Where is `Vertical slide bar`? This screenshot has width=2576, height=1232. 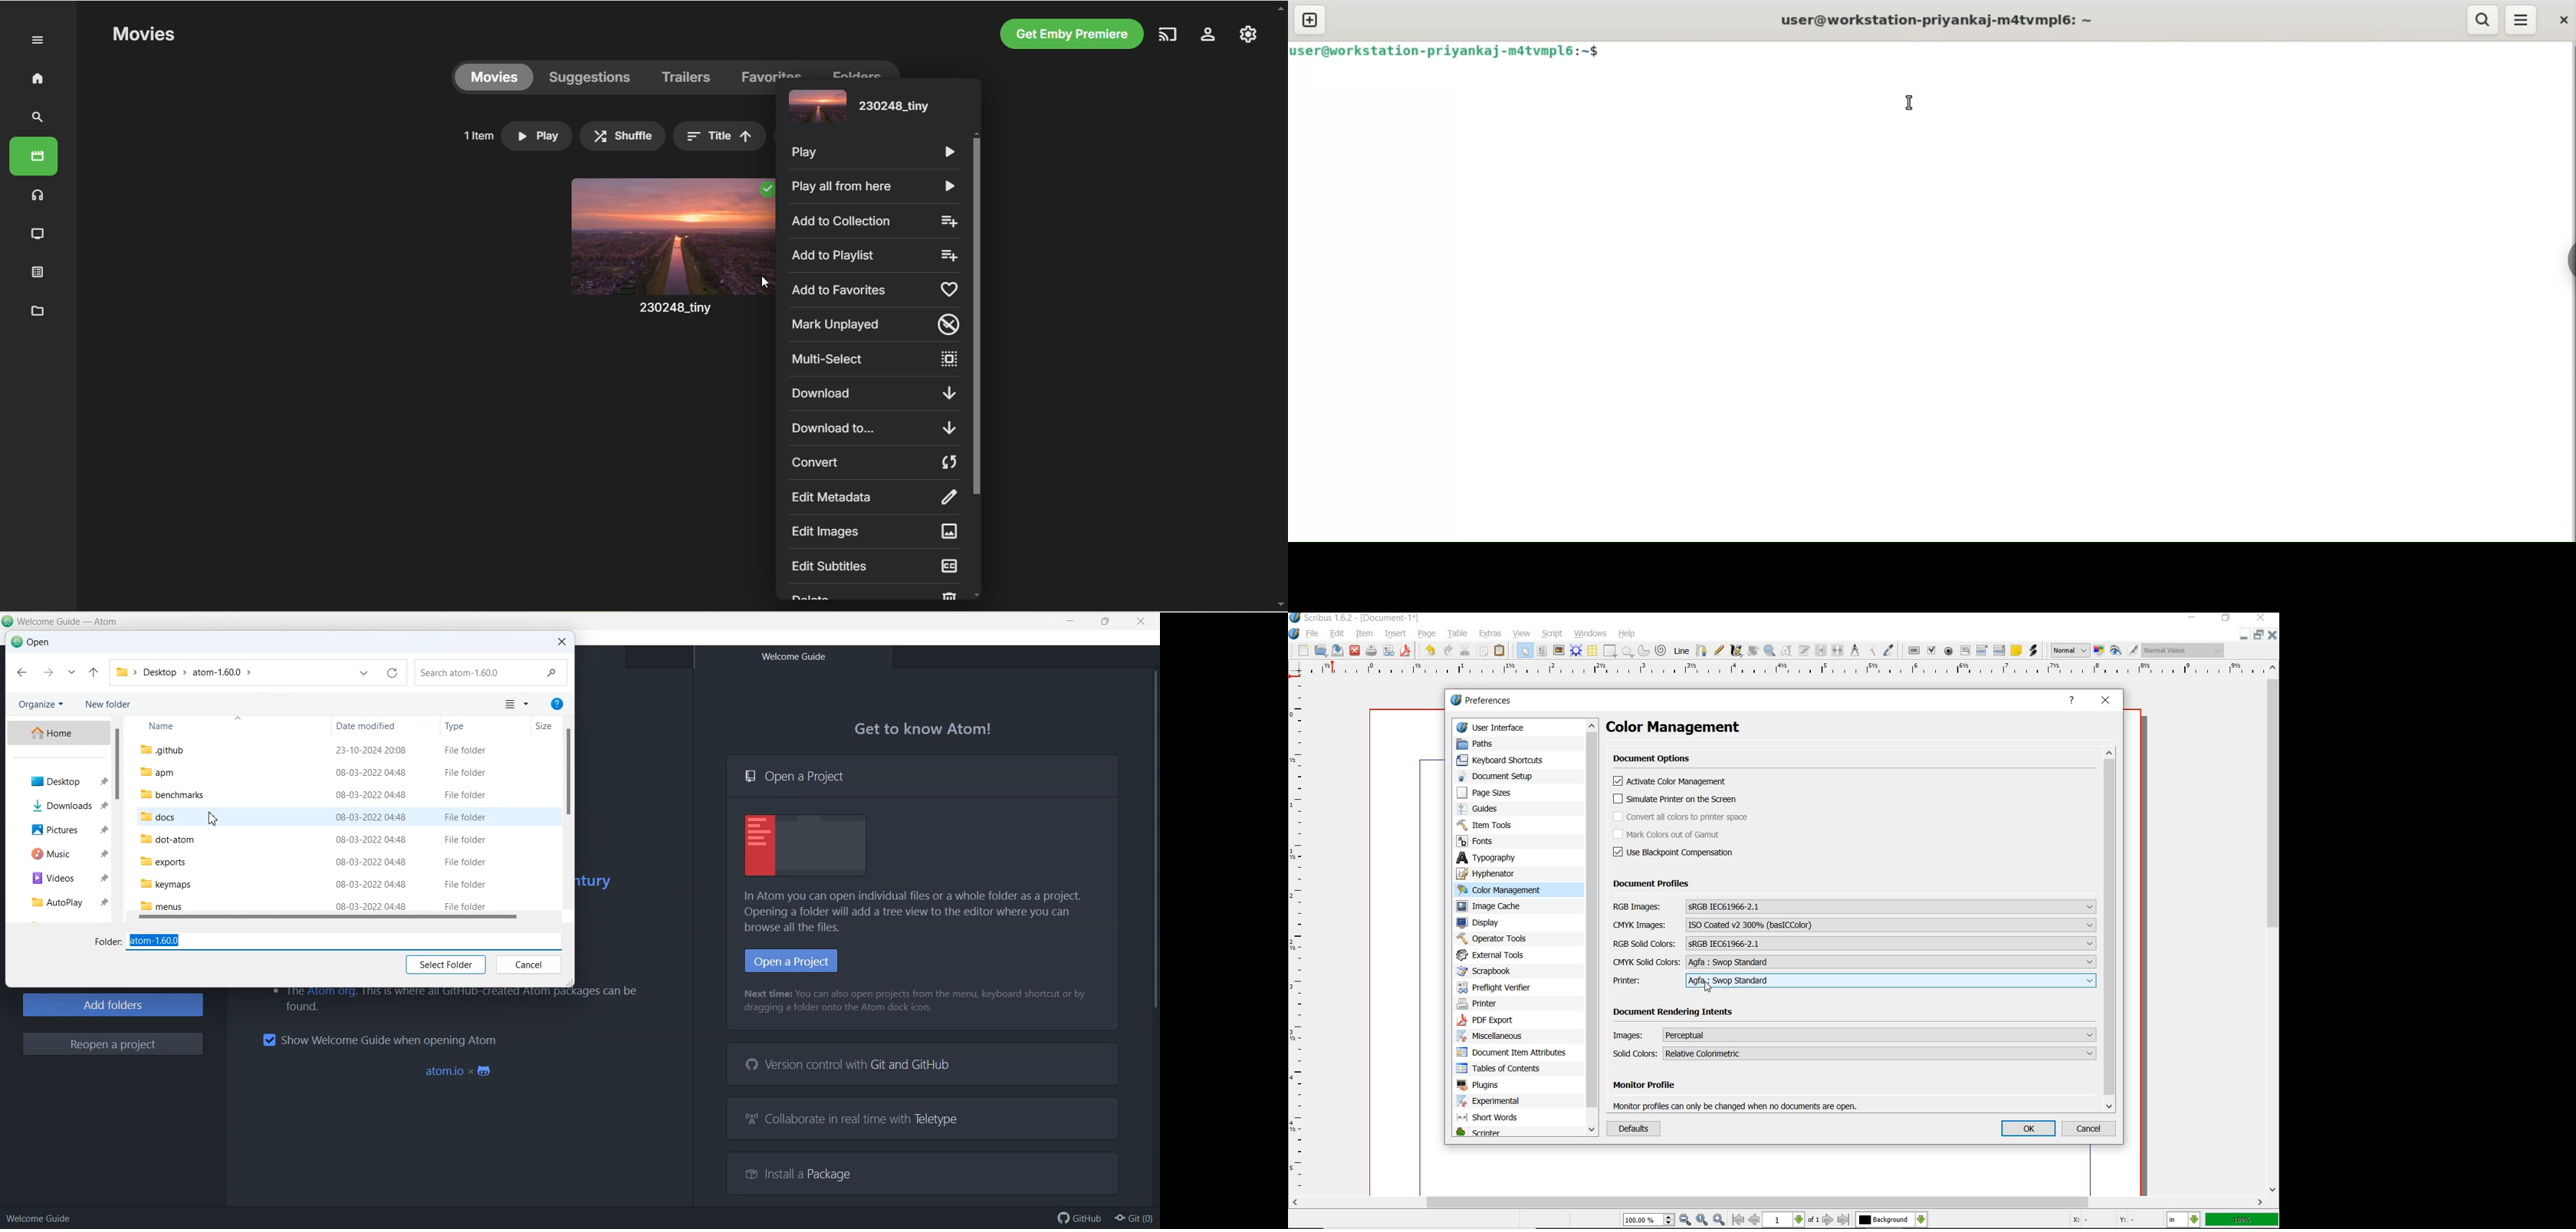
Vertical slide bar is located at coordinates (568, 779).